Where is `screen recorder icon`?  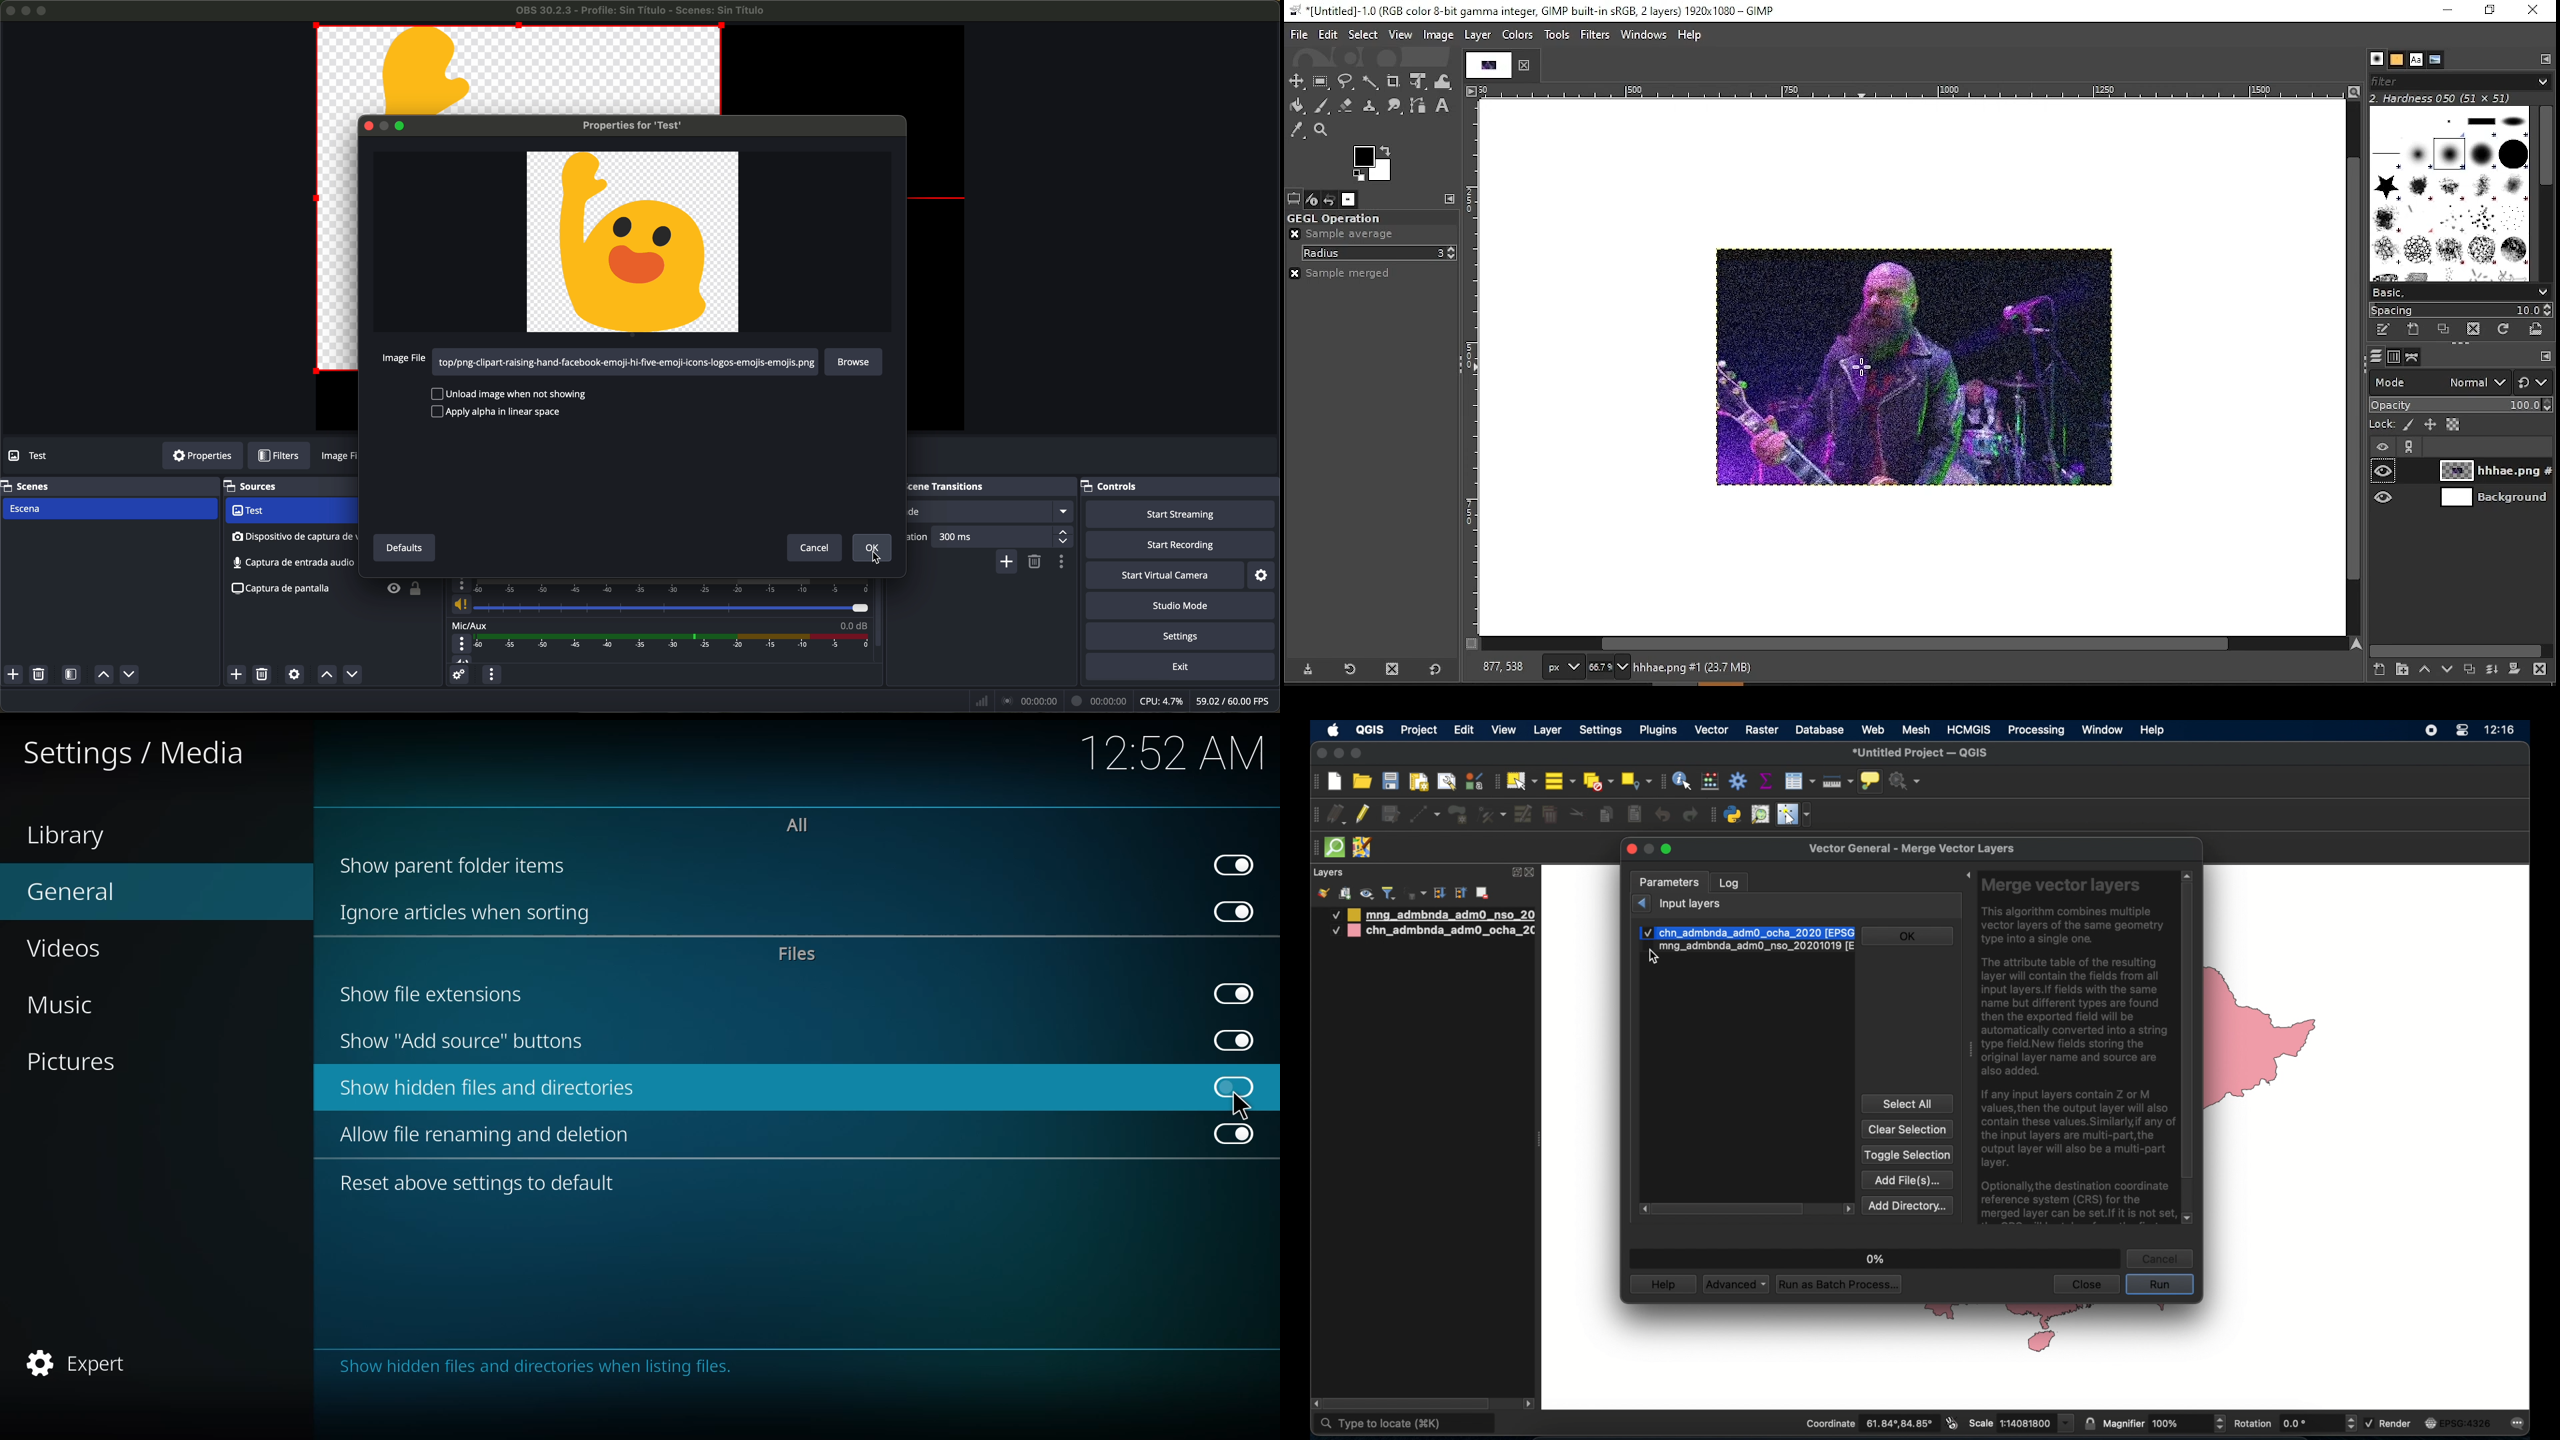
screen recorder icon is located at coordinates (2429, 731).